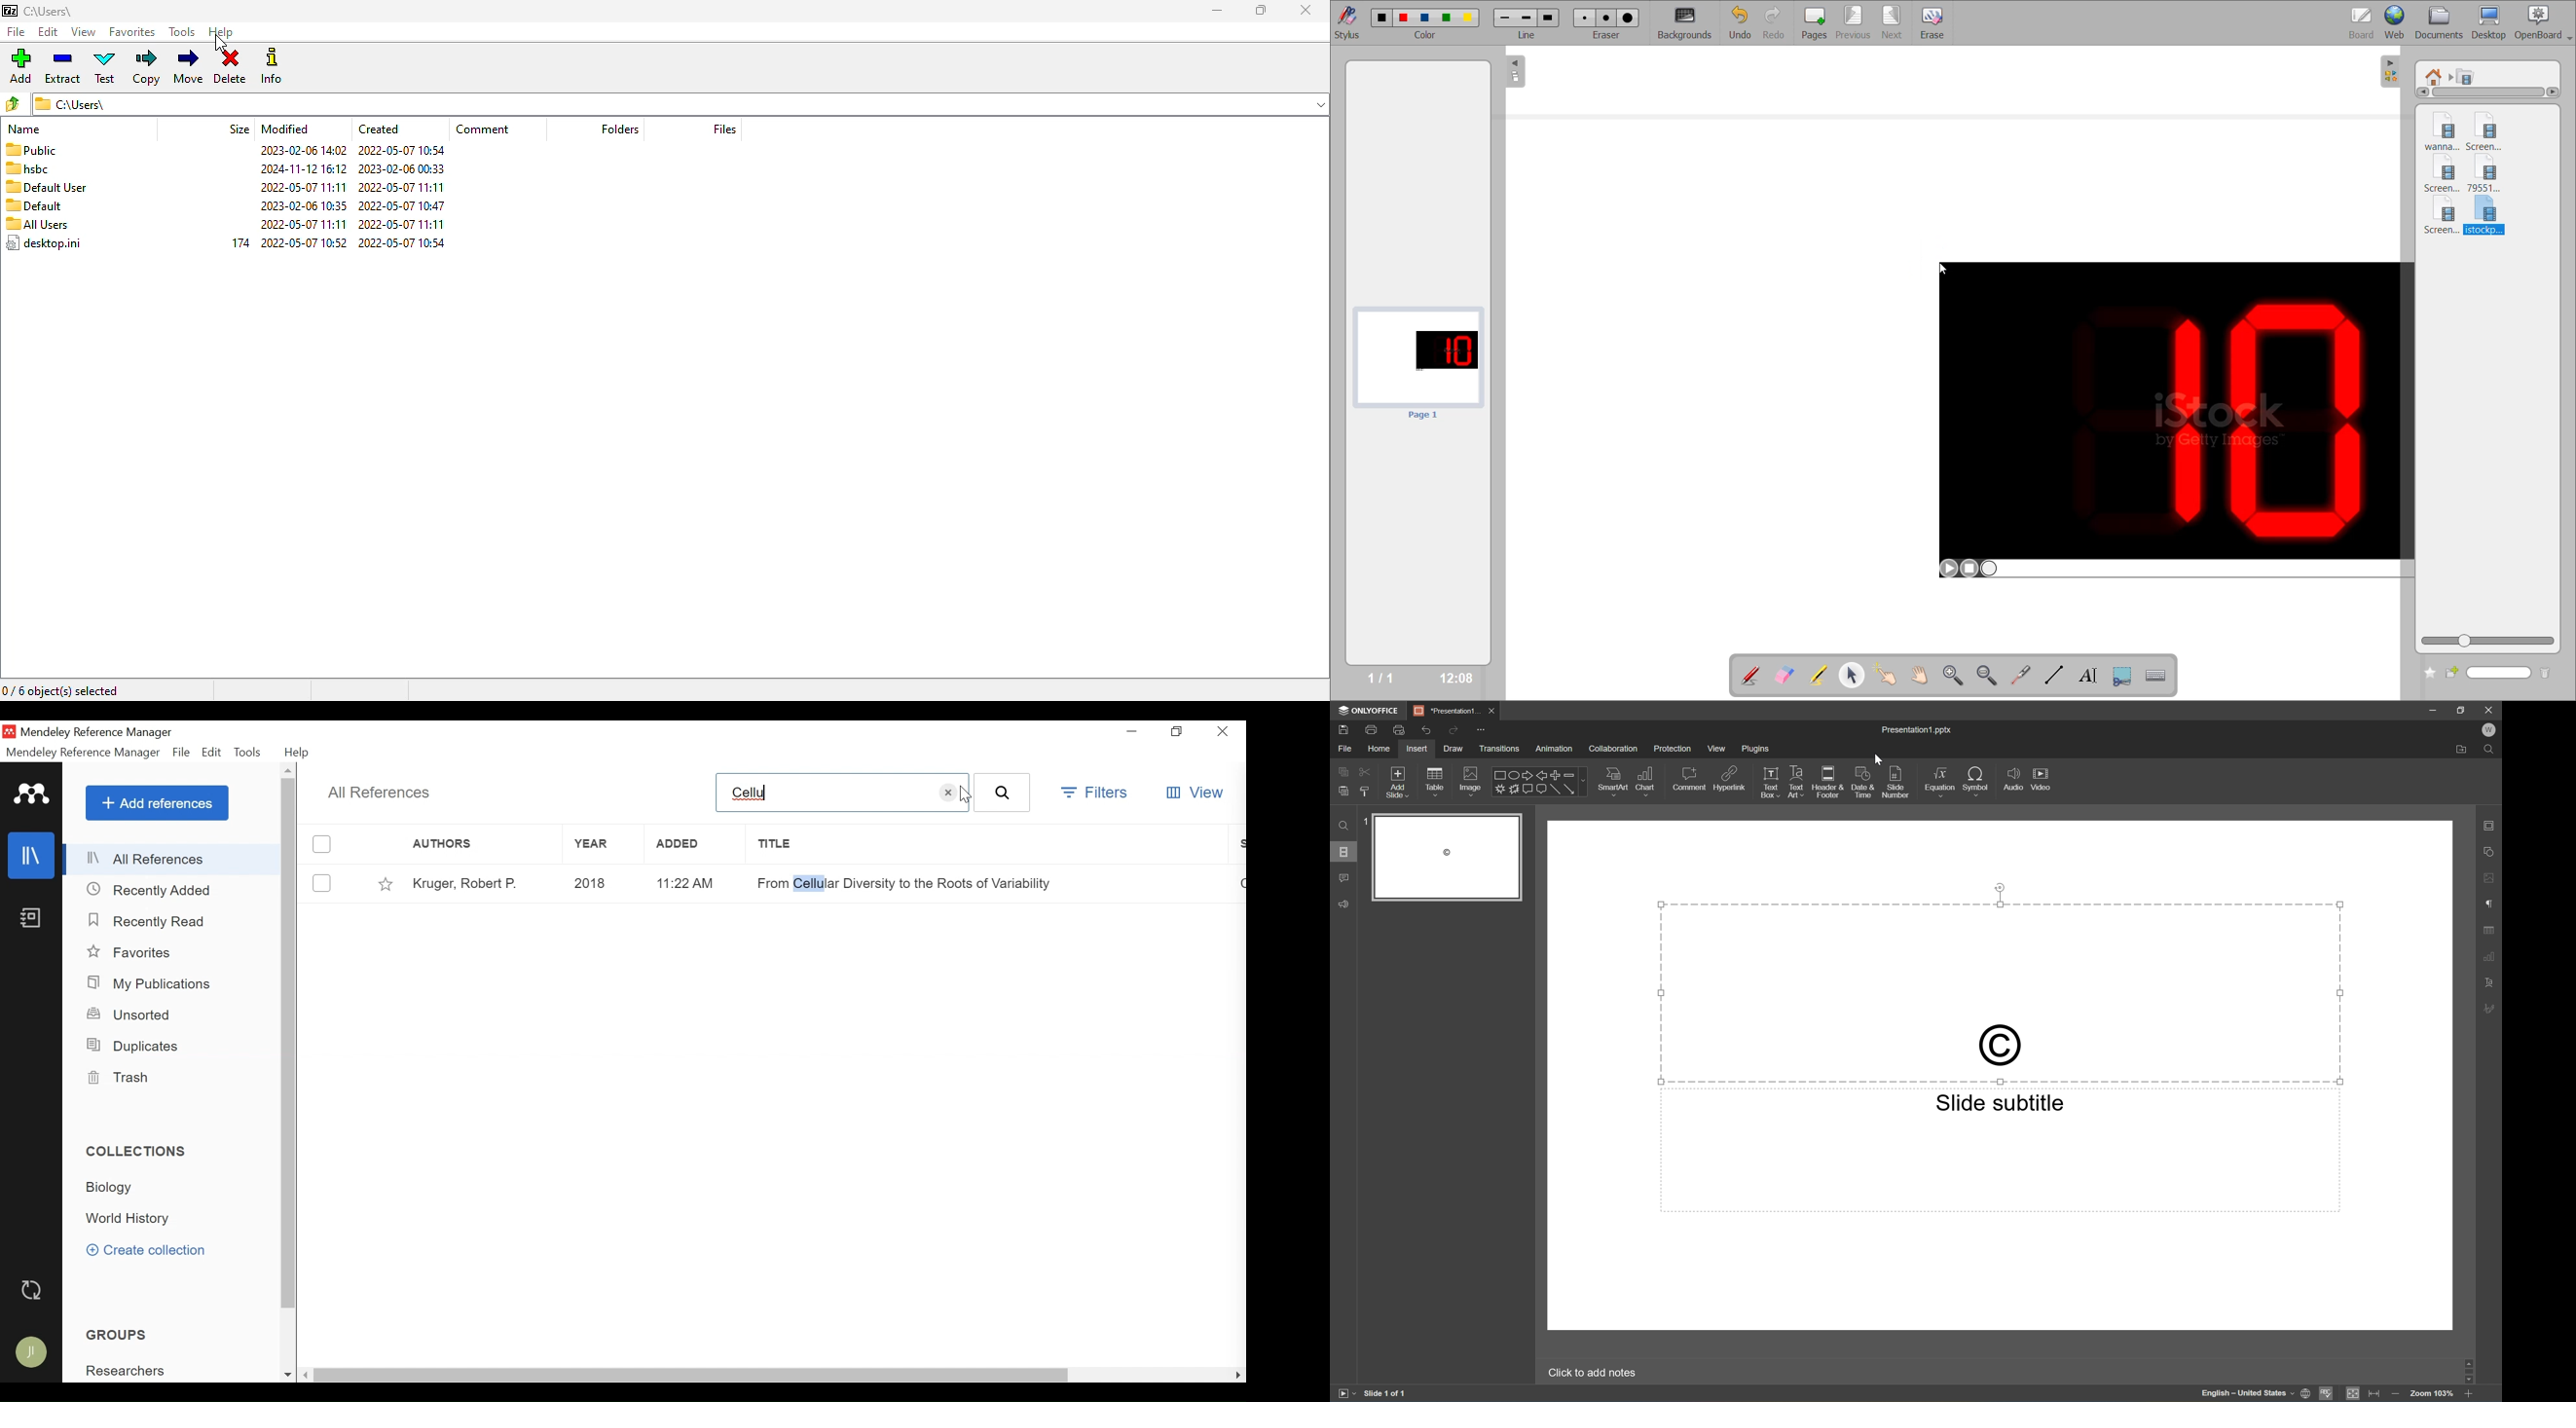 The image size is (2576, 1428). I want to click on Scroll Left, so click(306, 1376).